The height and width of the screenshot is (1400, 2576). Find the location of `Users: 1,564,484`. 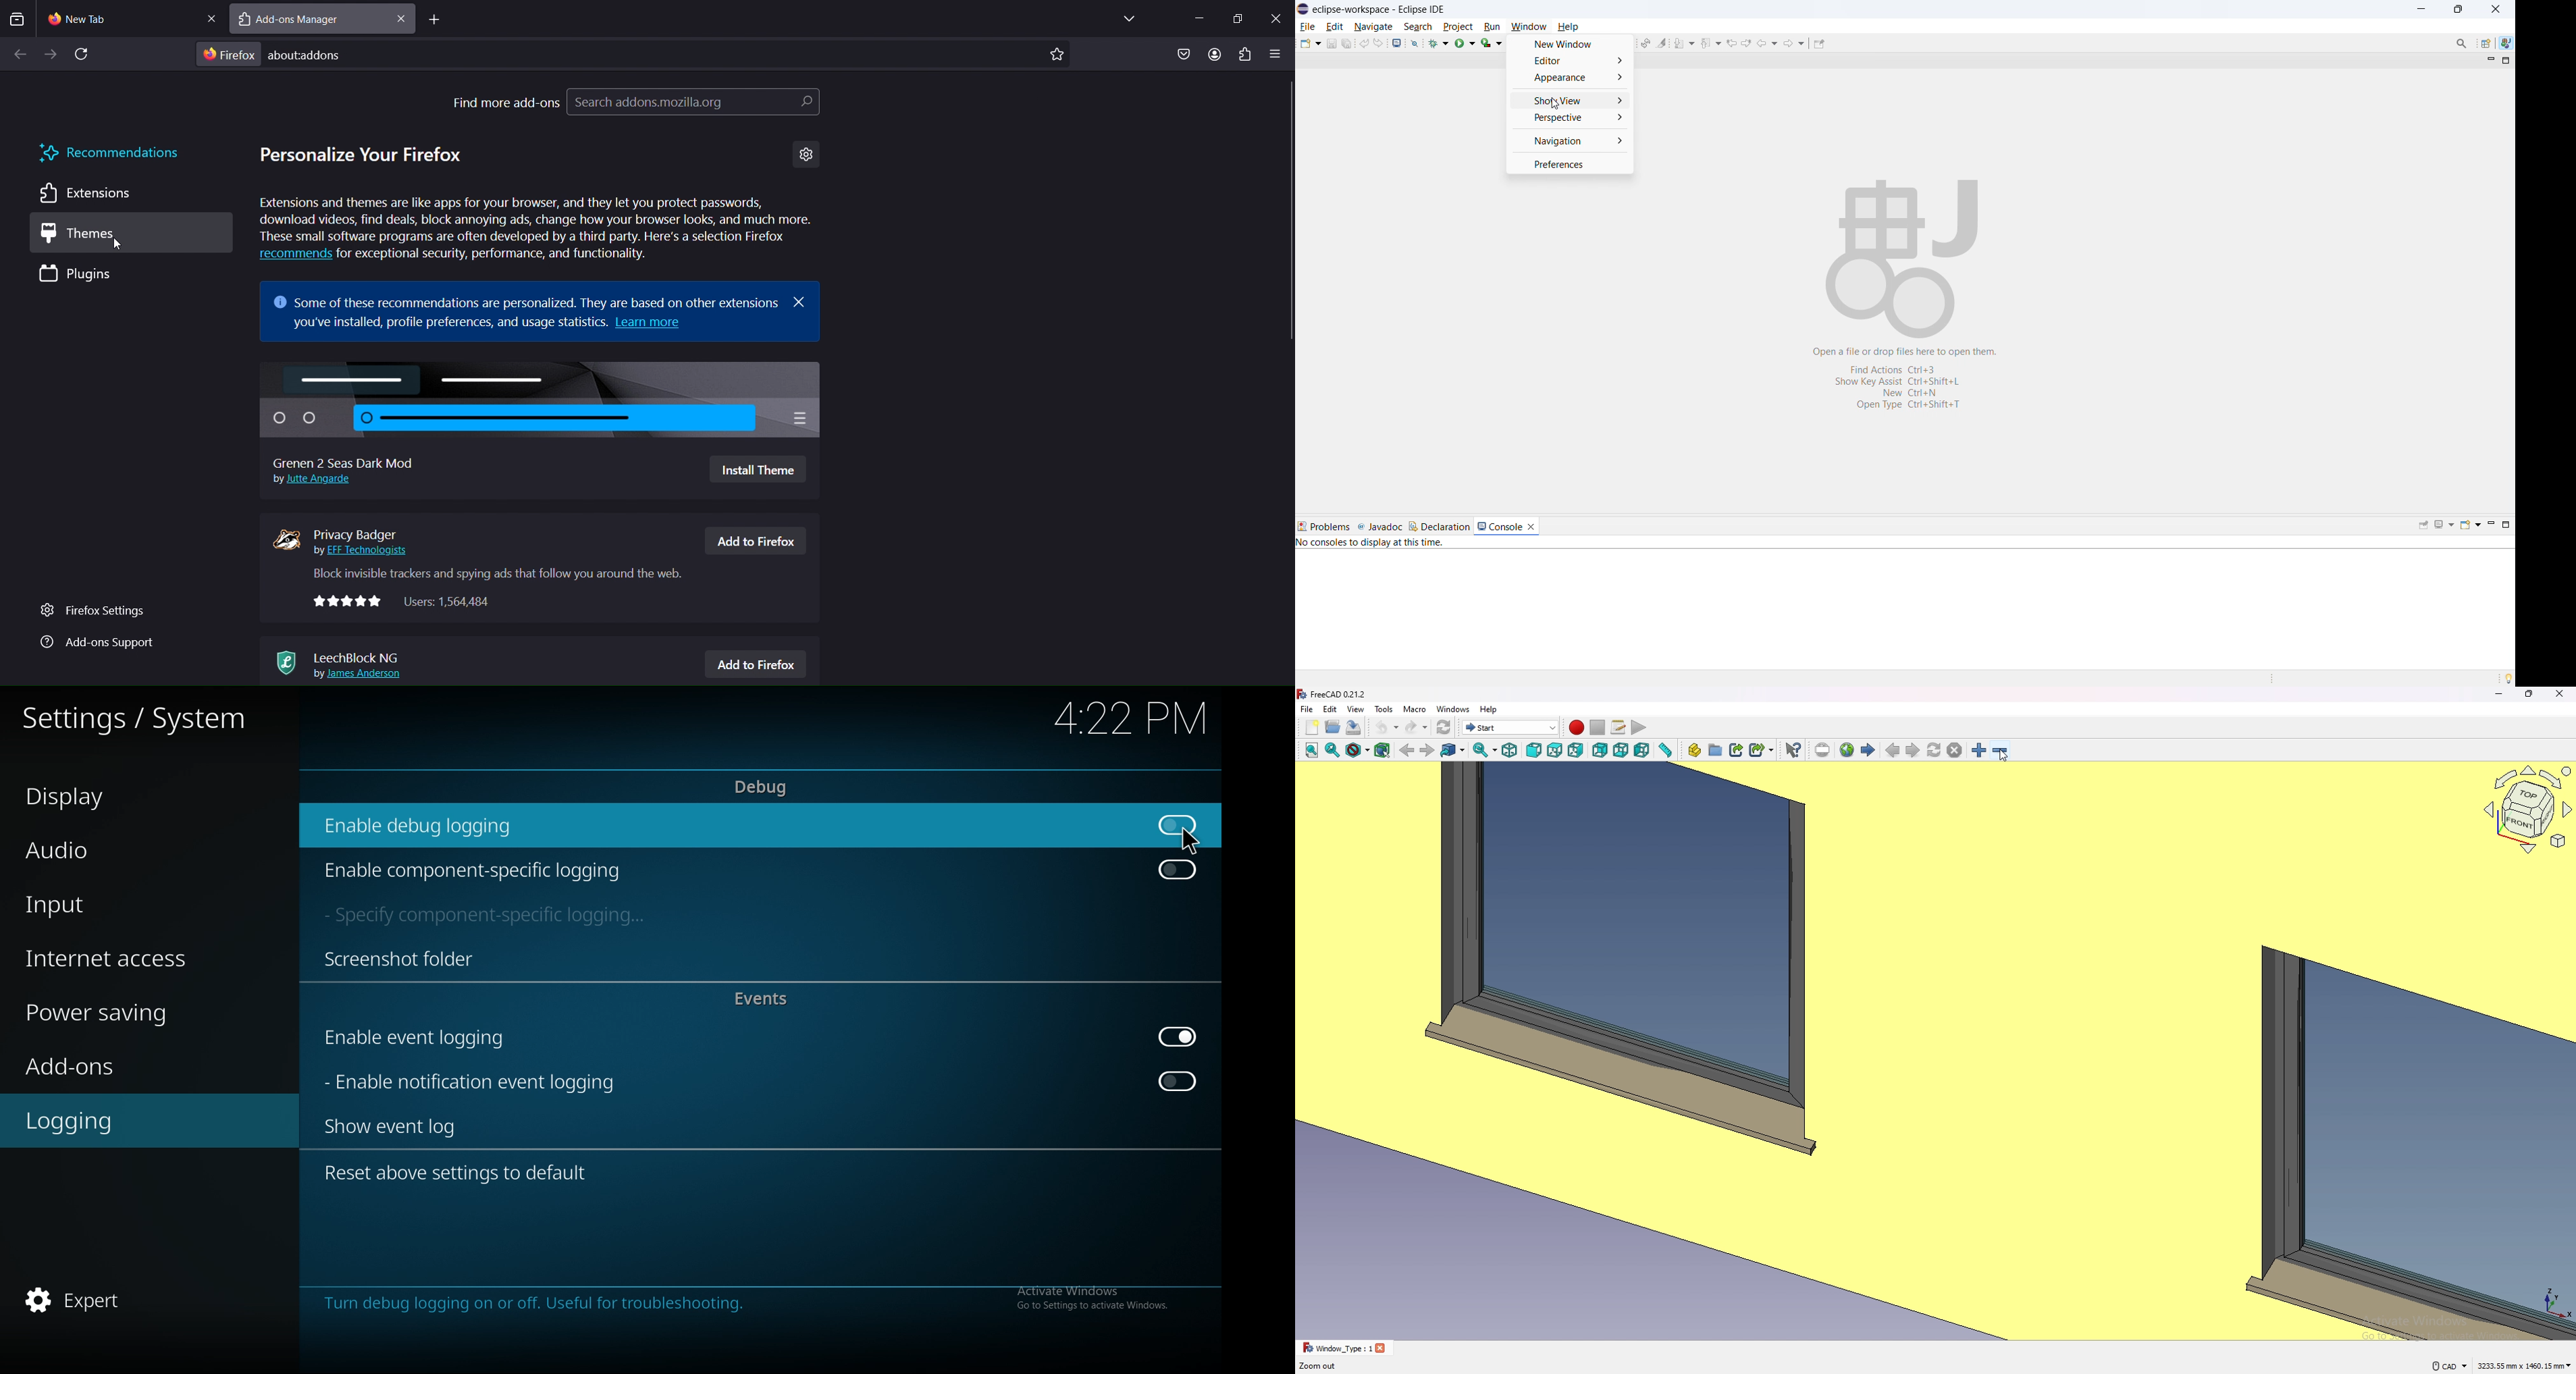

Users: 1,564,484 is located at coordinates (449, 604).